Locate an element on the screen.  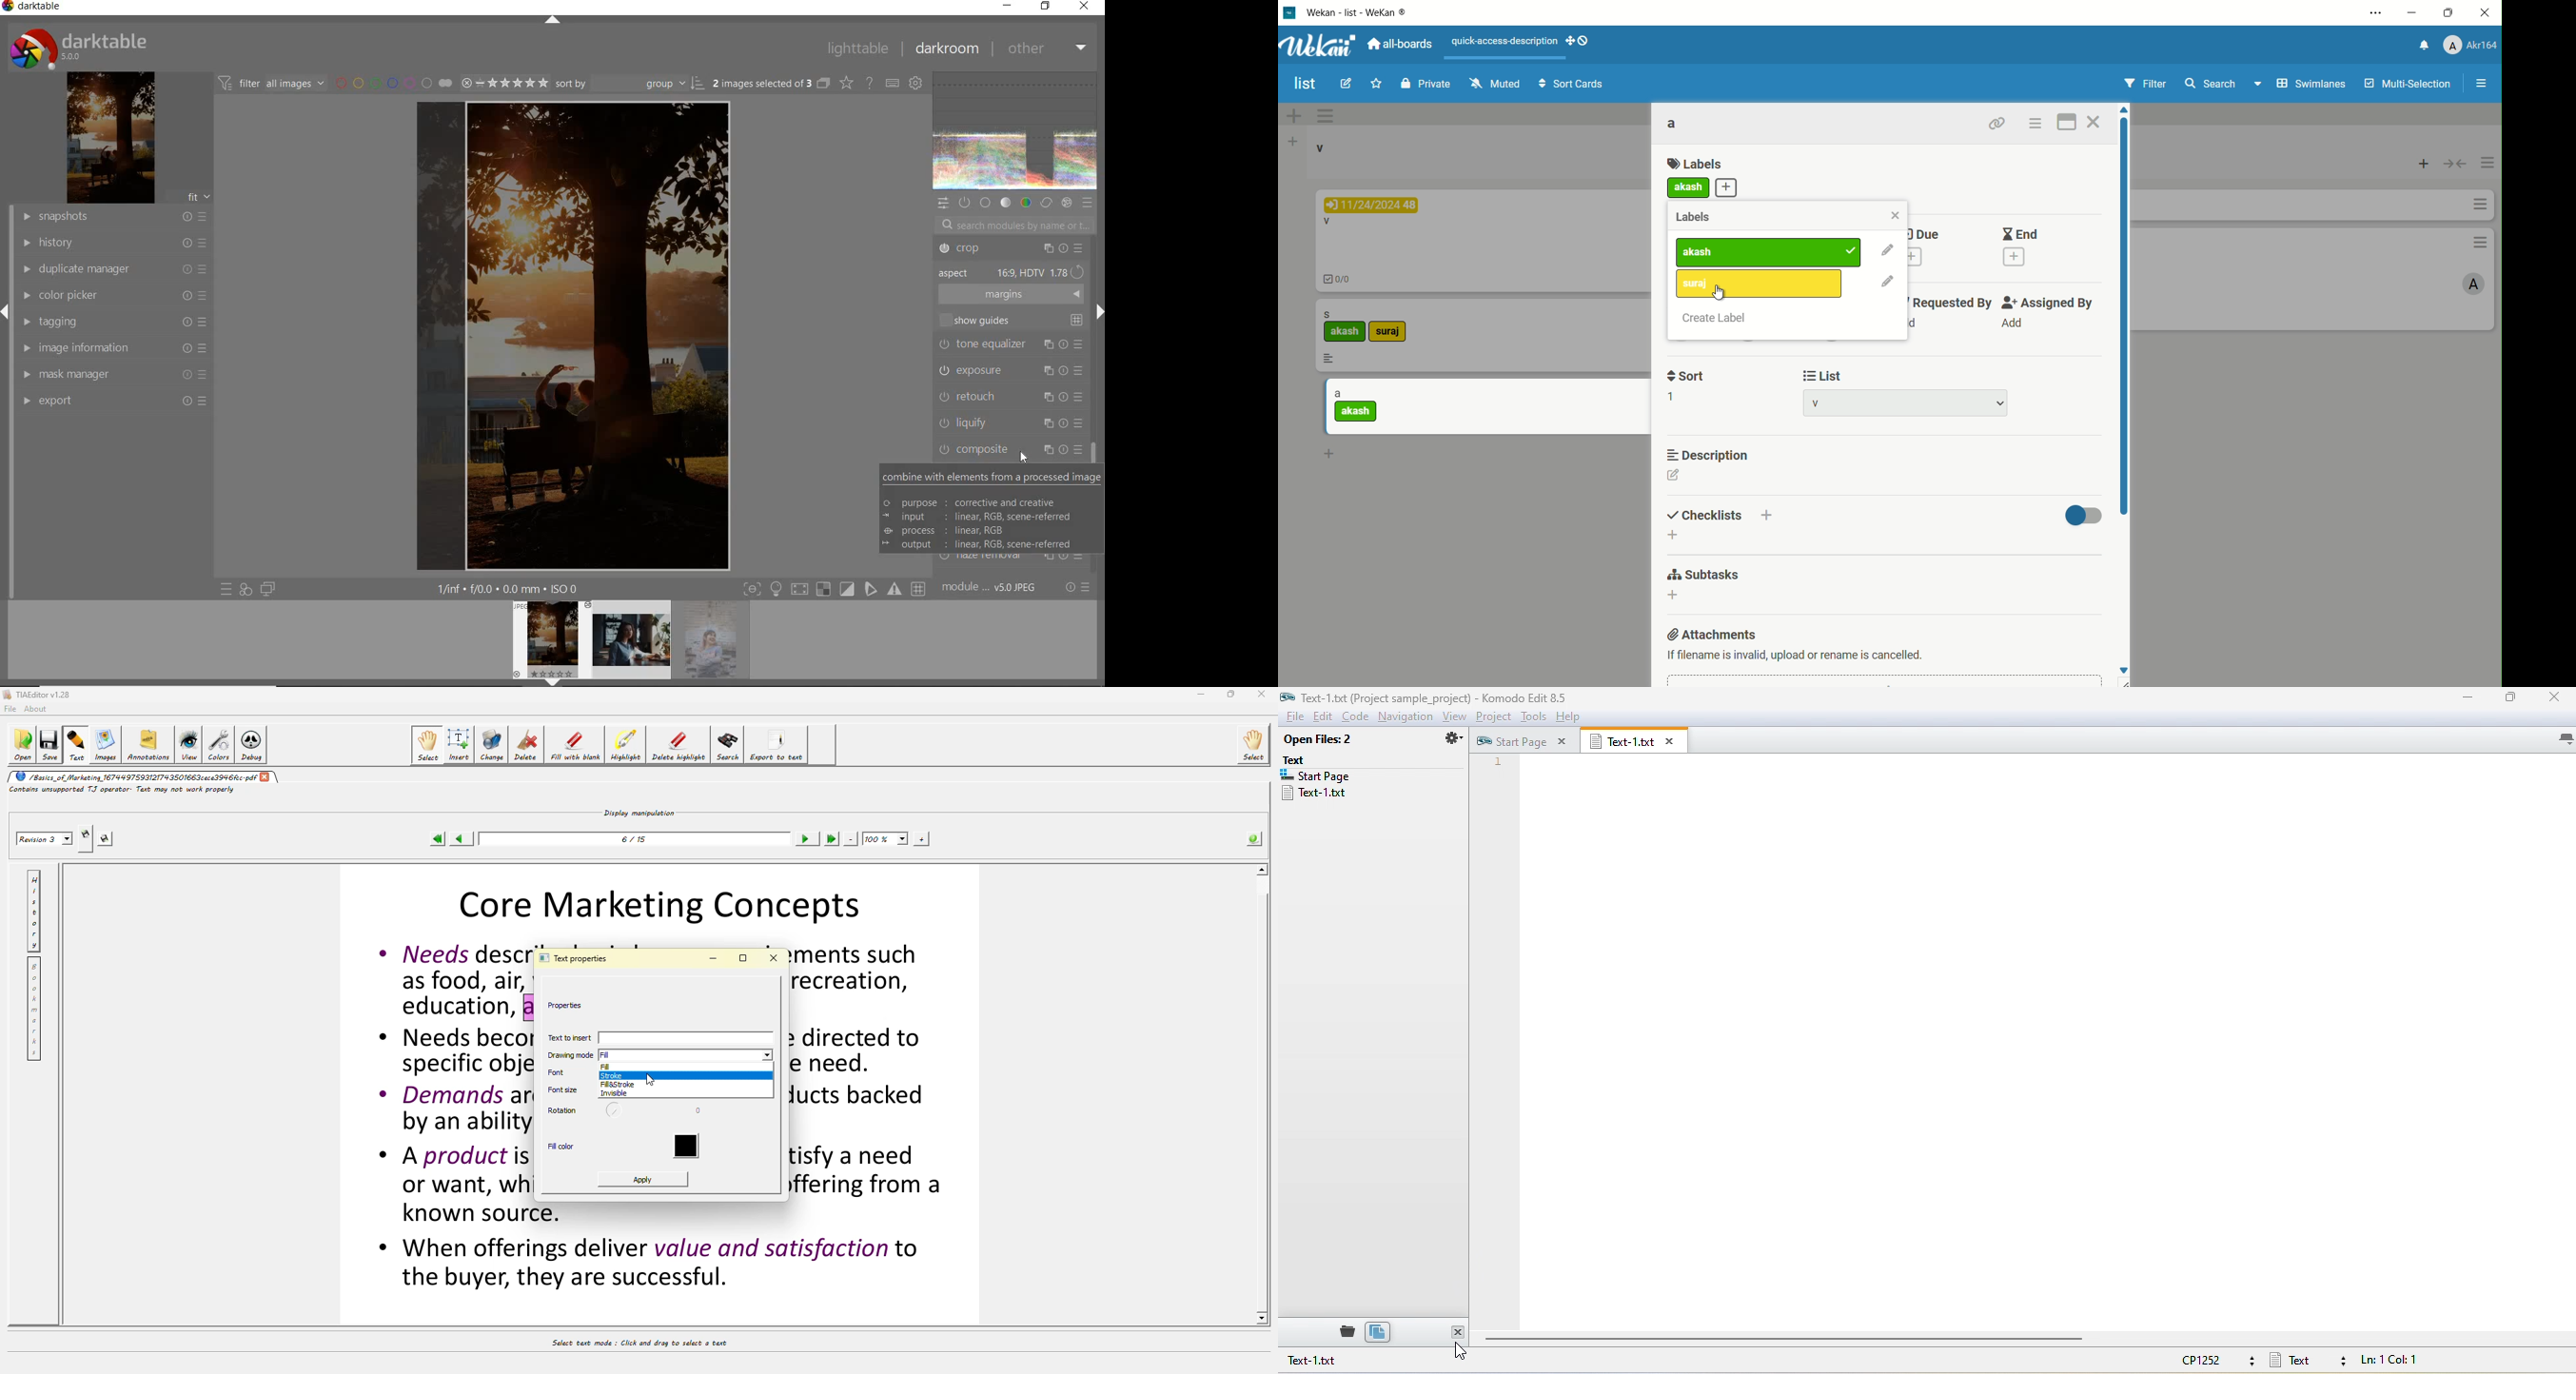
add checklist is located at coordinates (1674, 534).